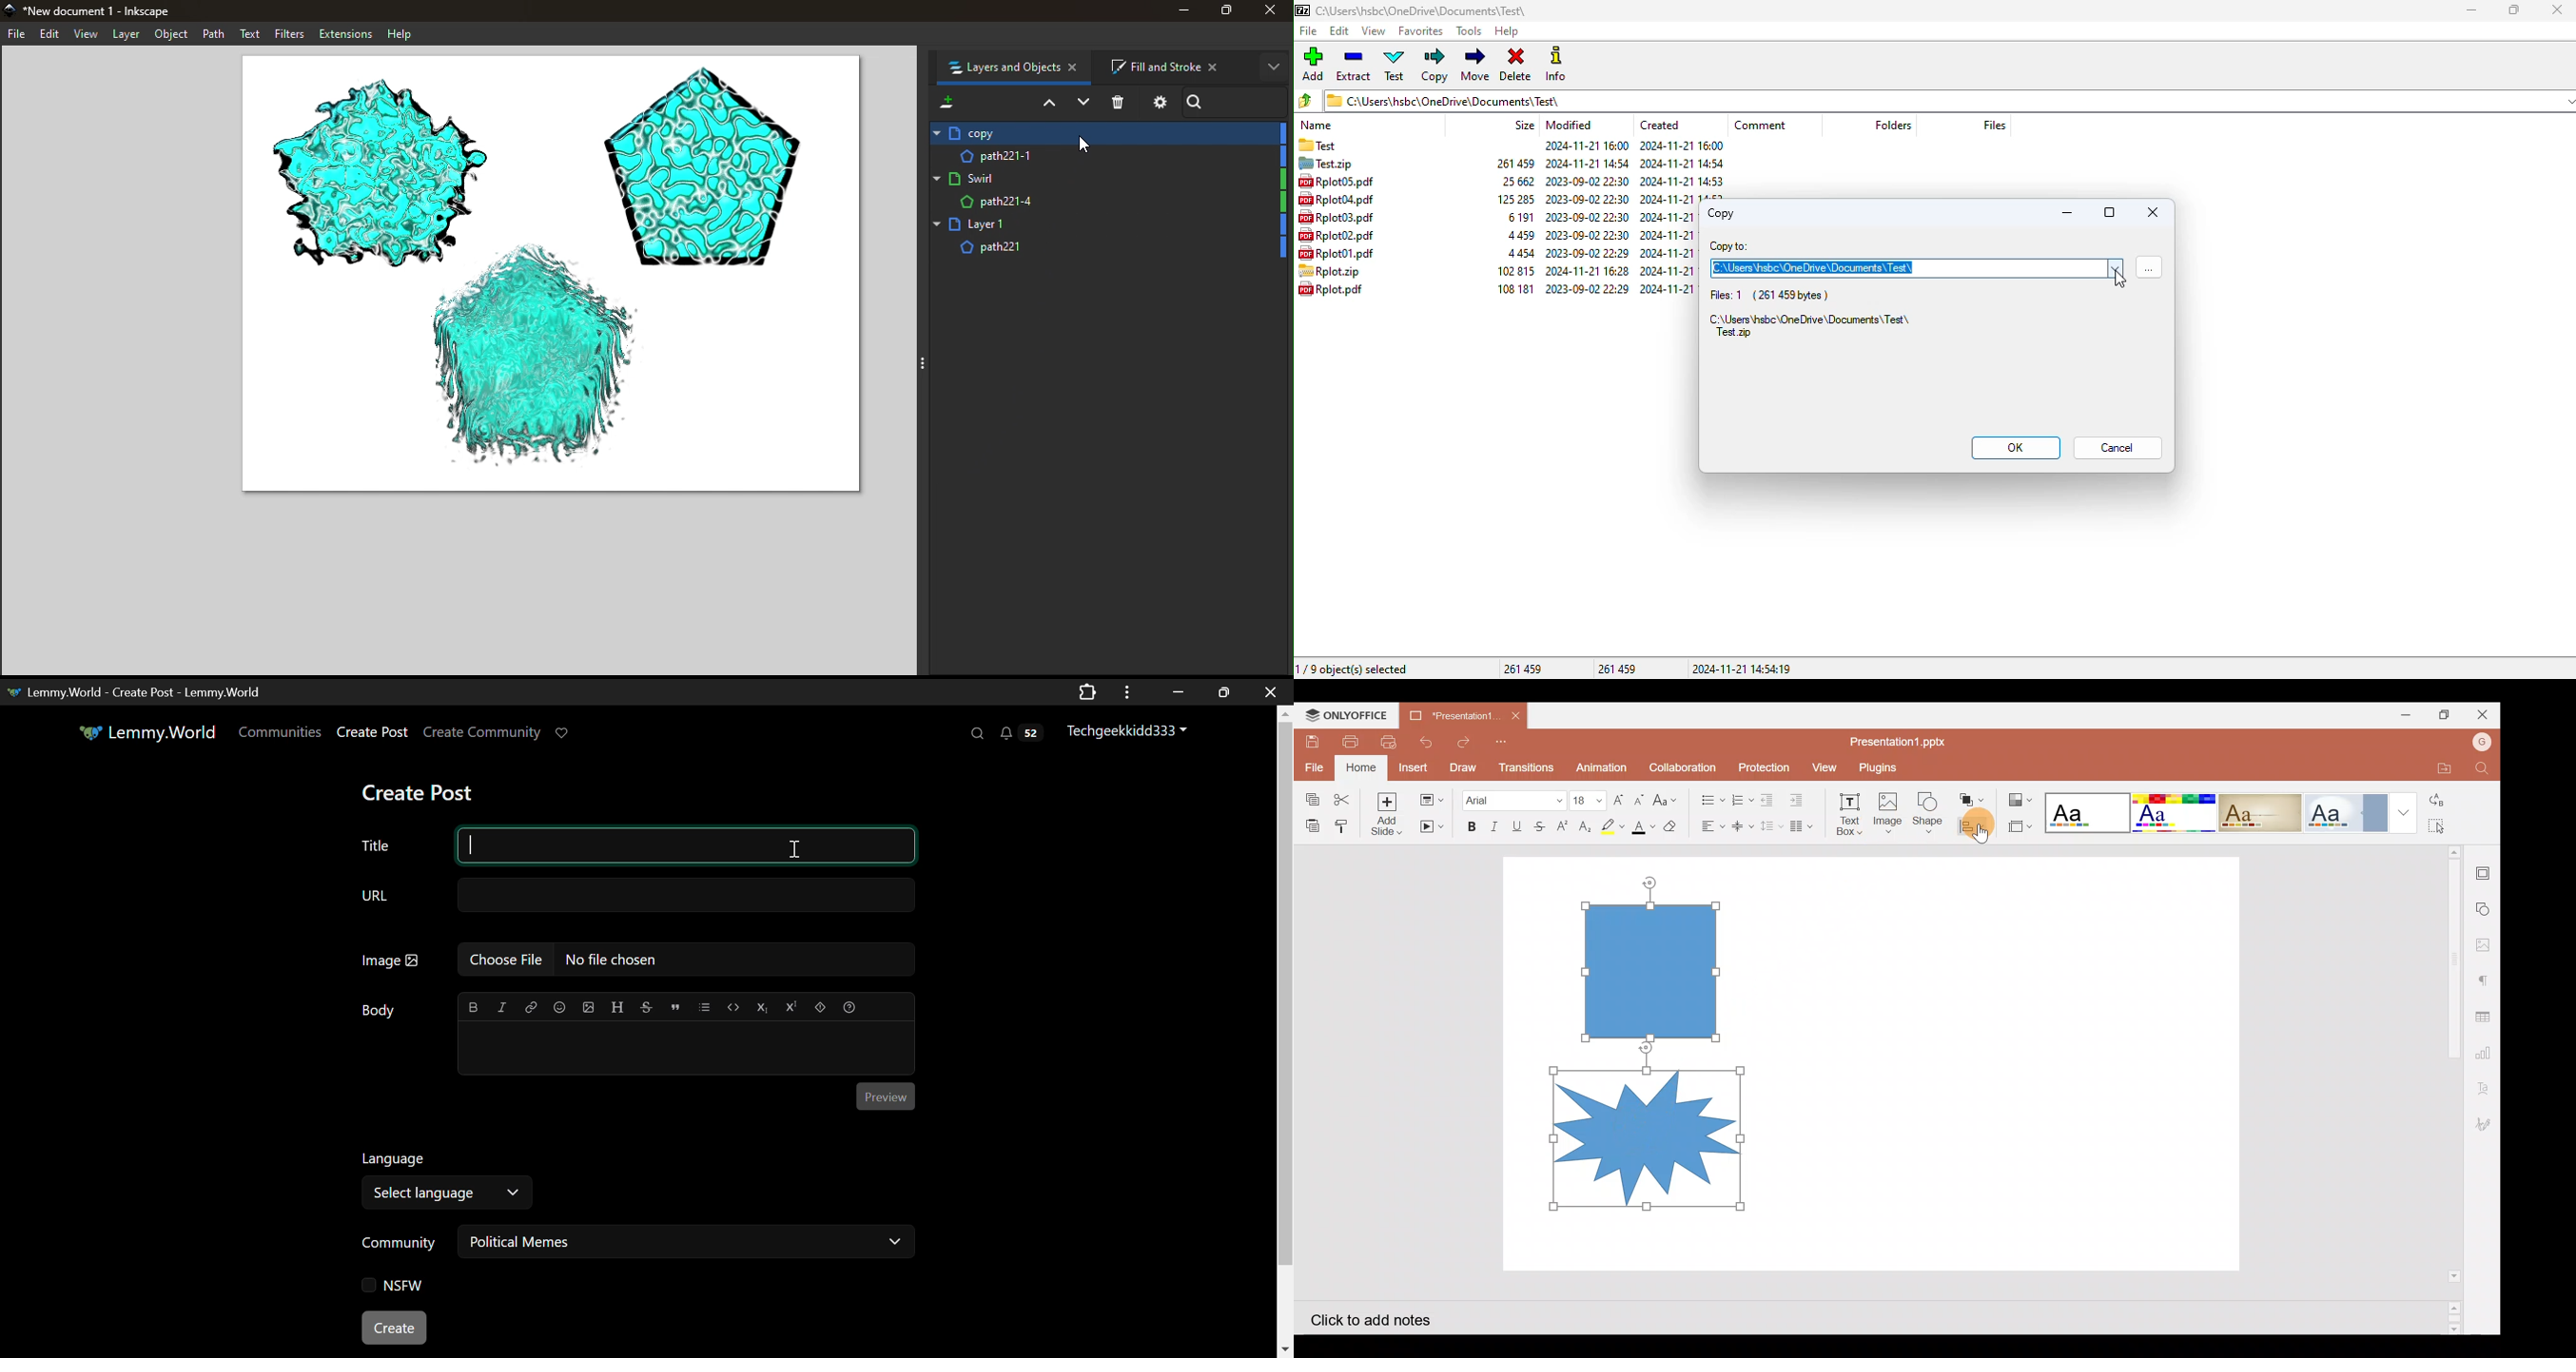 Image resolution: width=2576 pixels, height=1372 pixels. I want to click on Layer, so click(1113, 156).